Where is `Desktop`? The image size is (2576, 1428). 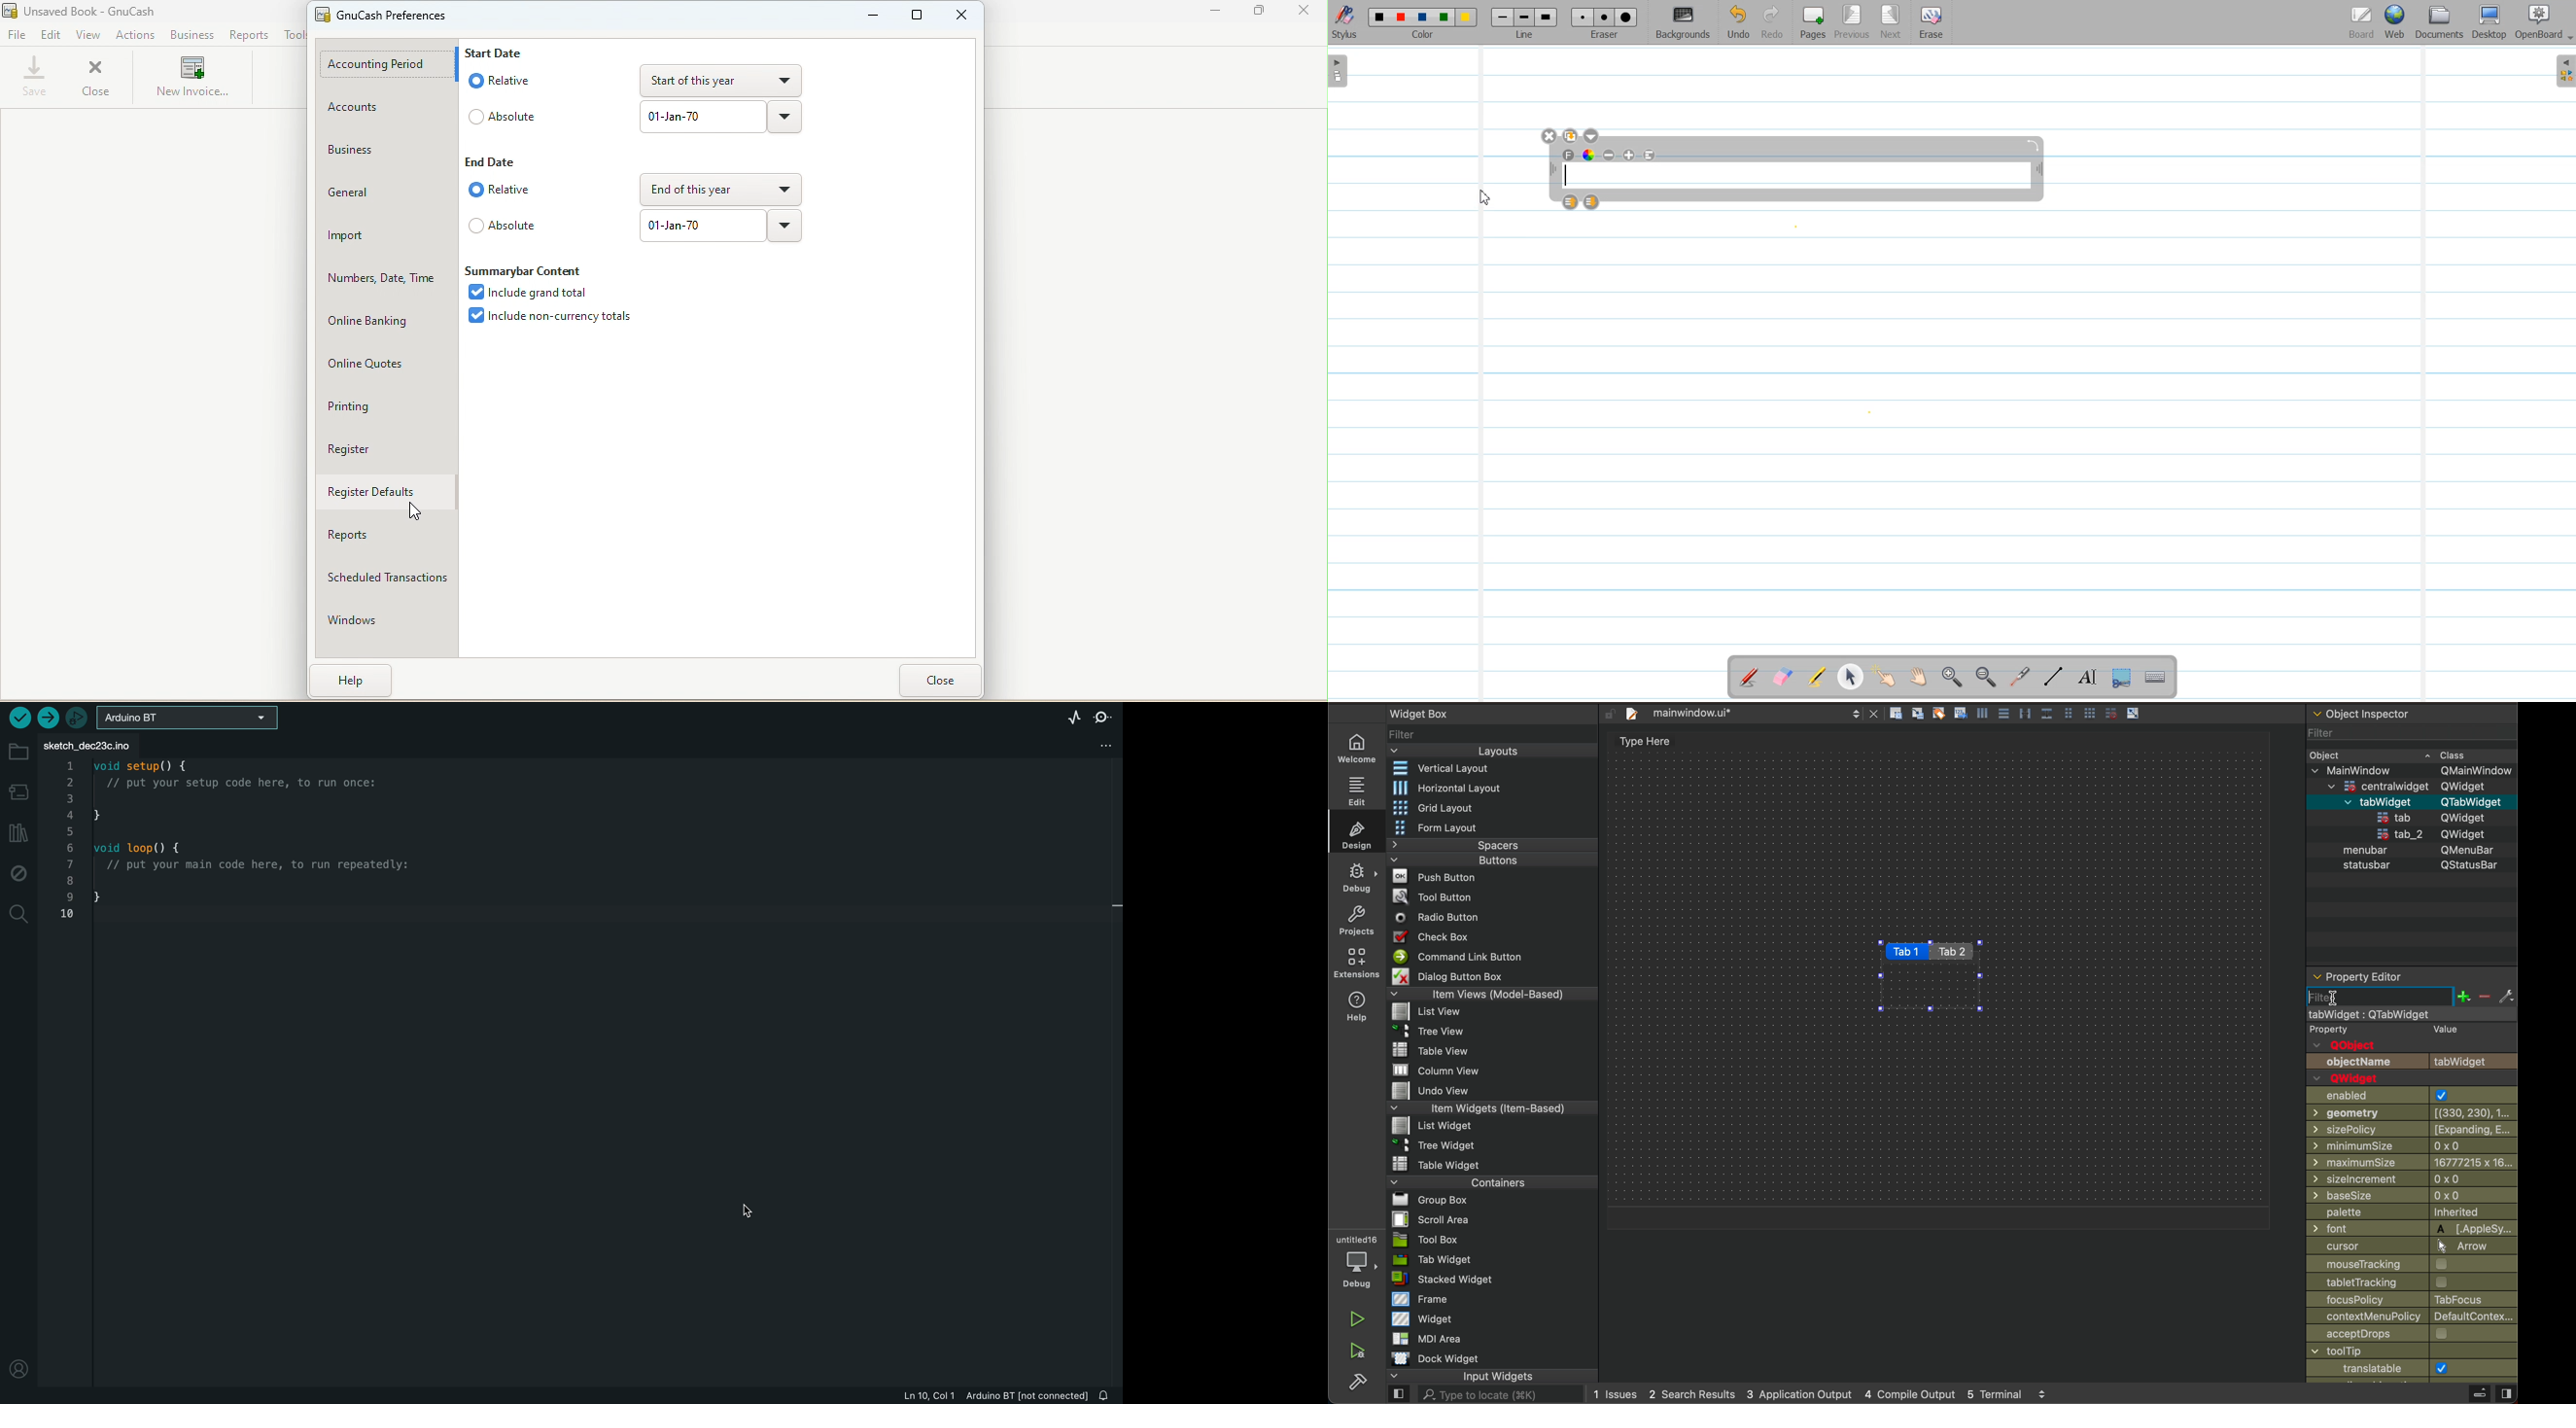
Desktop is located at coordinates (2489, 23).